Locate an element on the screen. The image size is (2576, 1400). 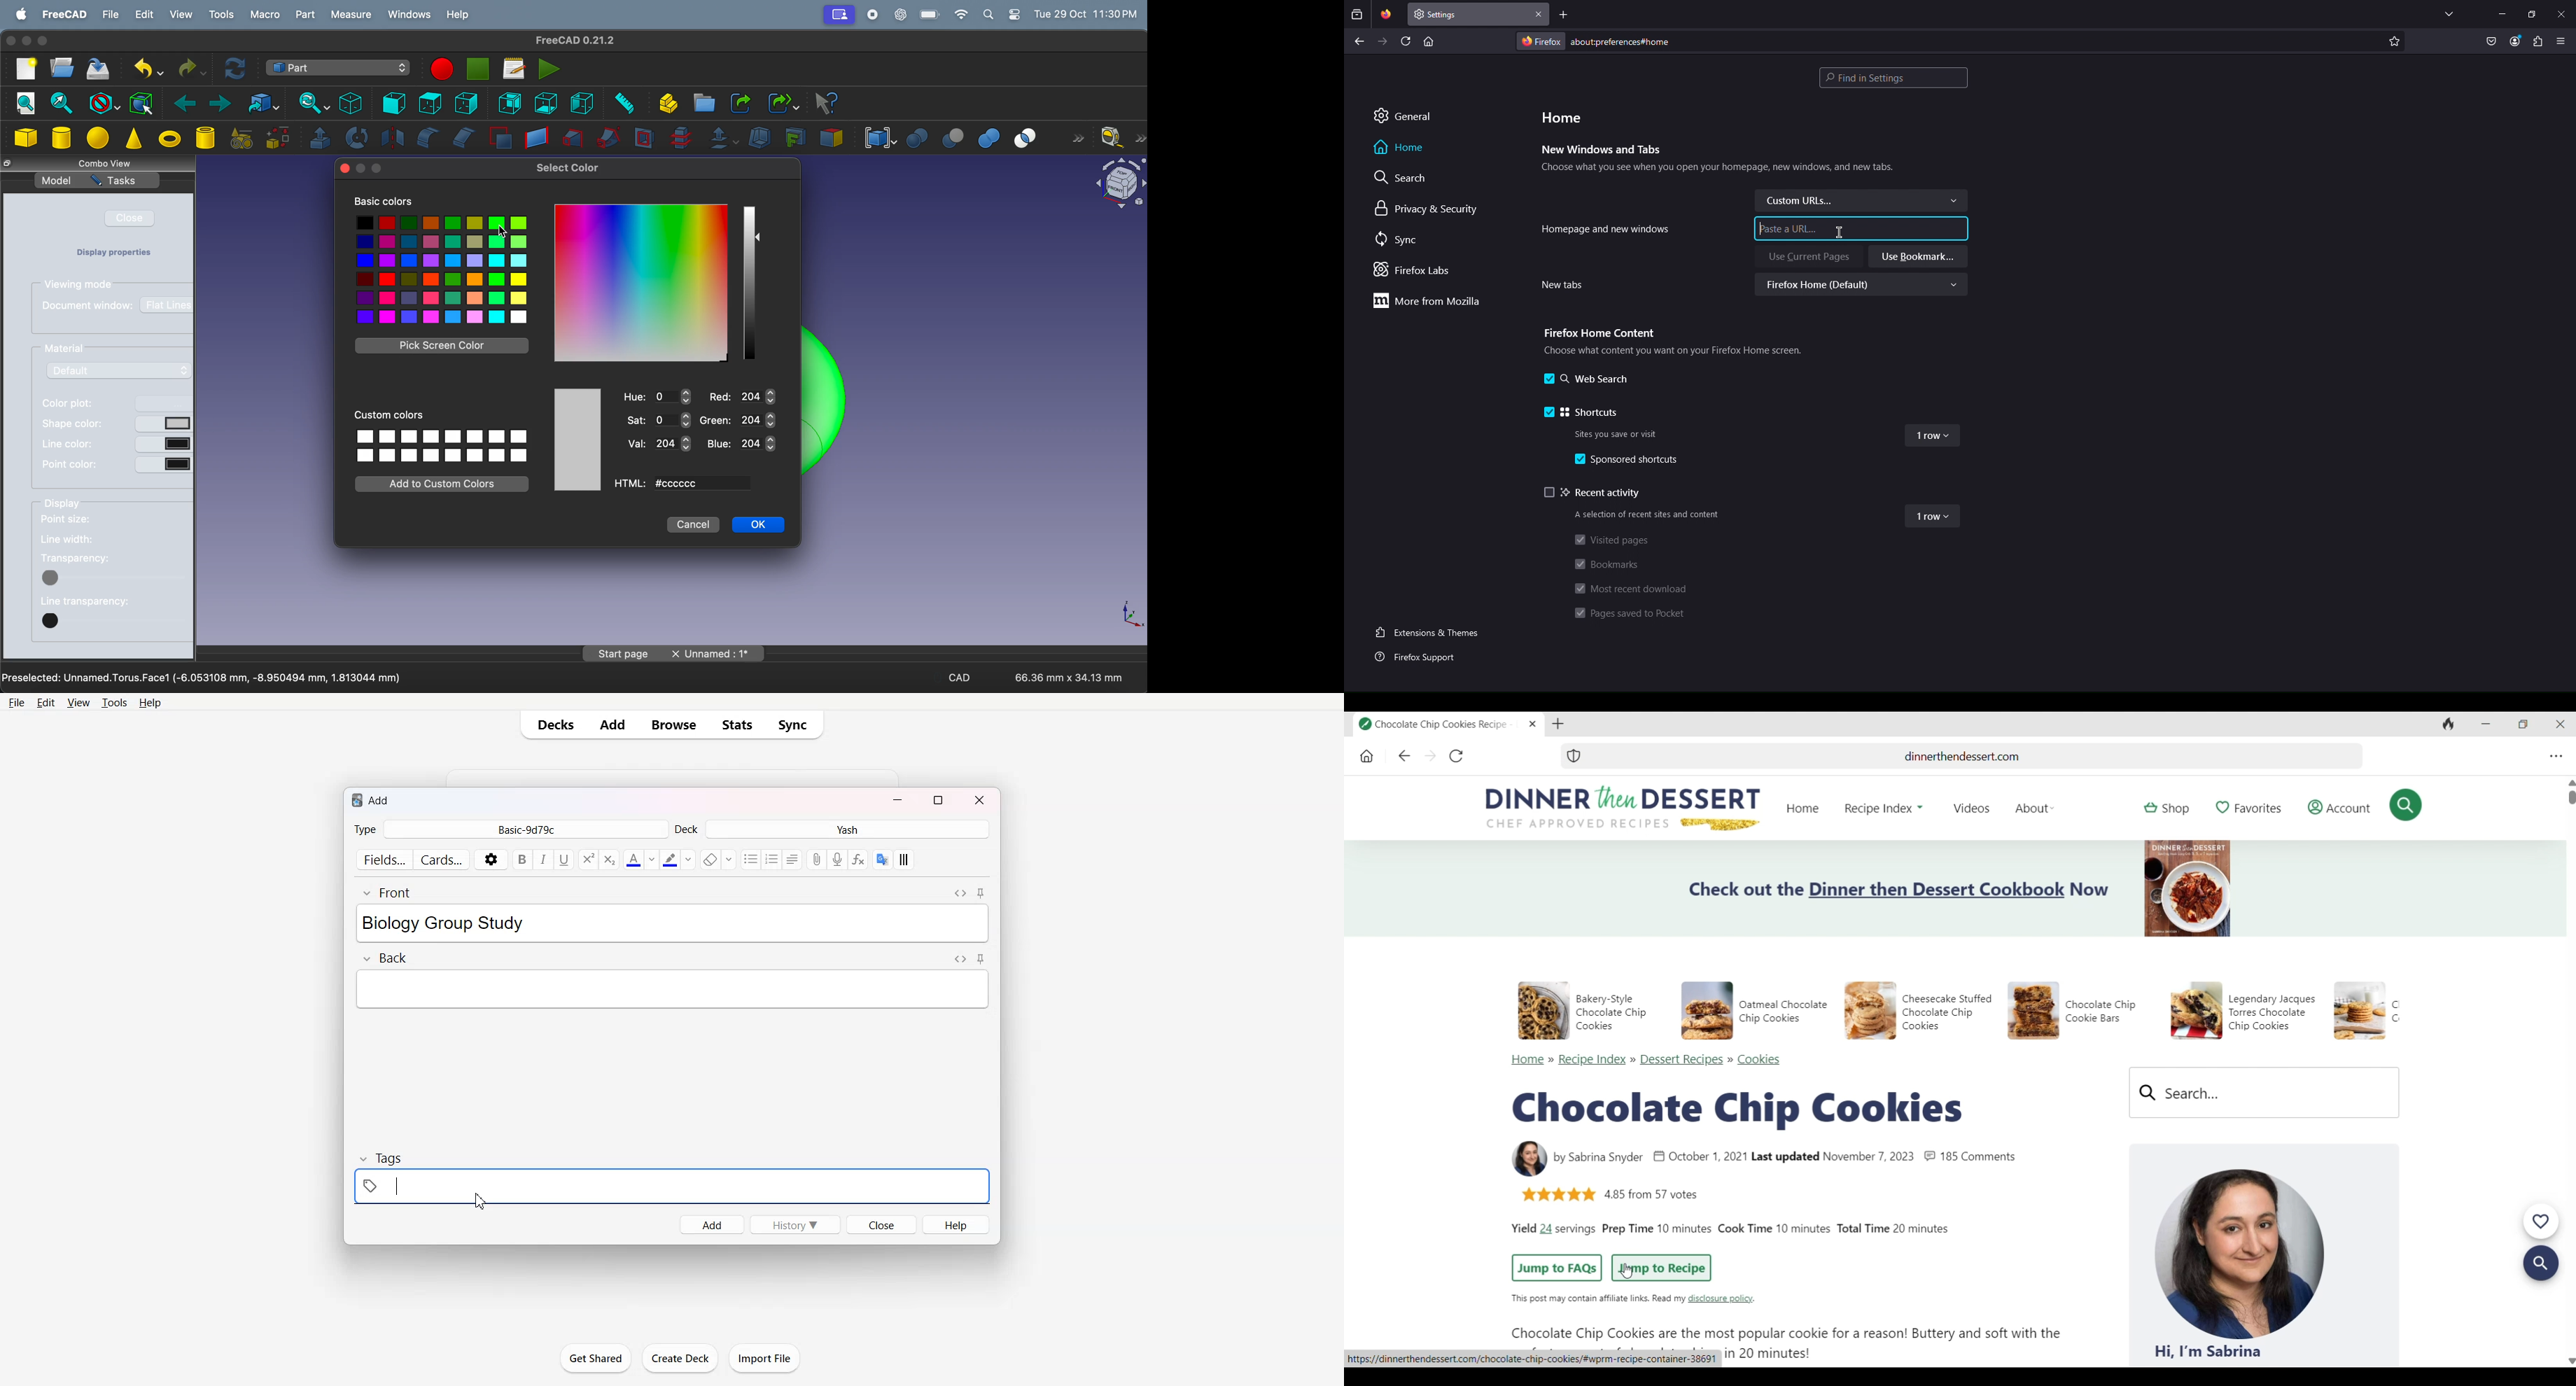
fillet is located at coordinates (426, 138).